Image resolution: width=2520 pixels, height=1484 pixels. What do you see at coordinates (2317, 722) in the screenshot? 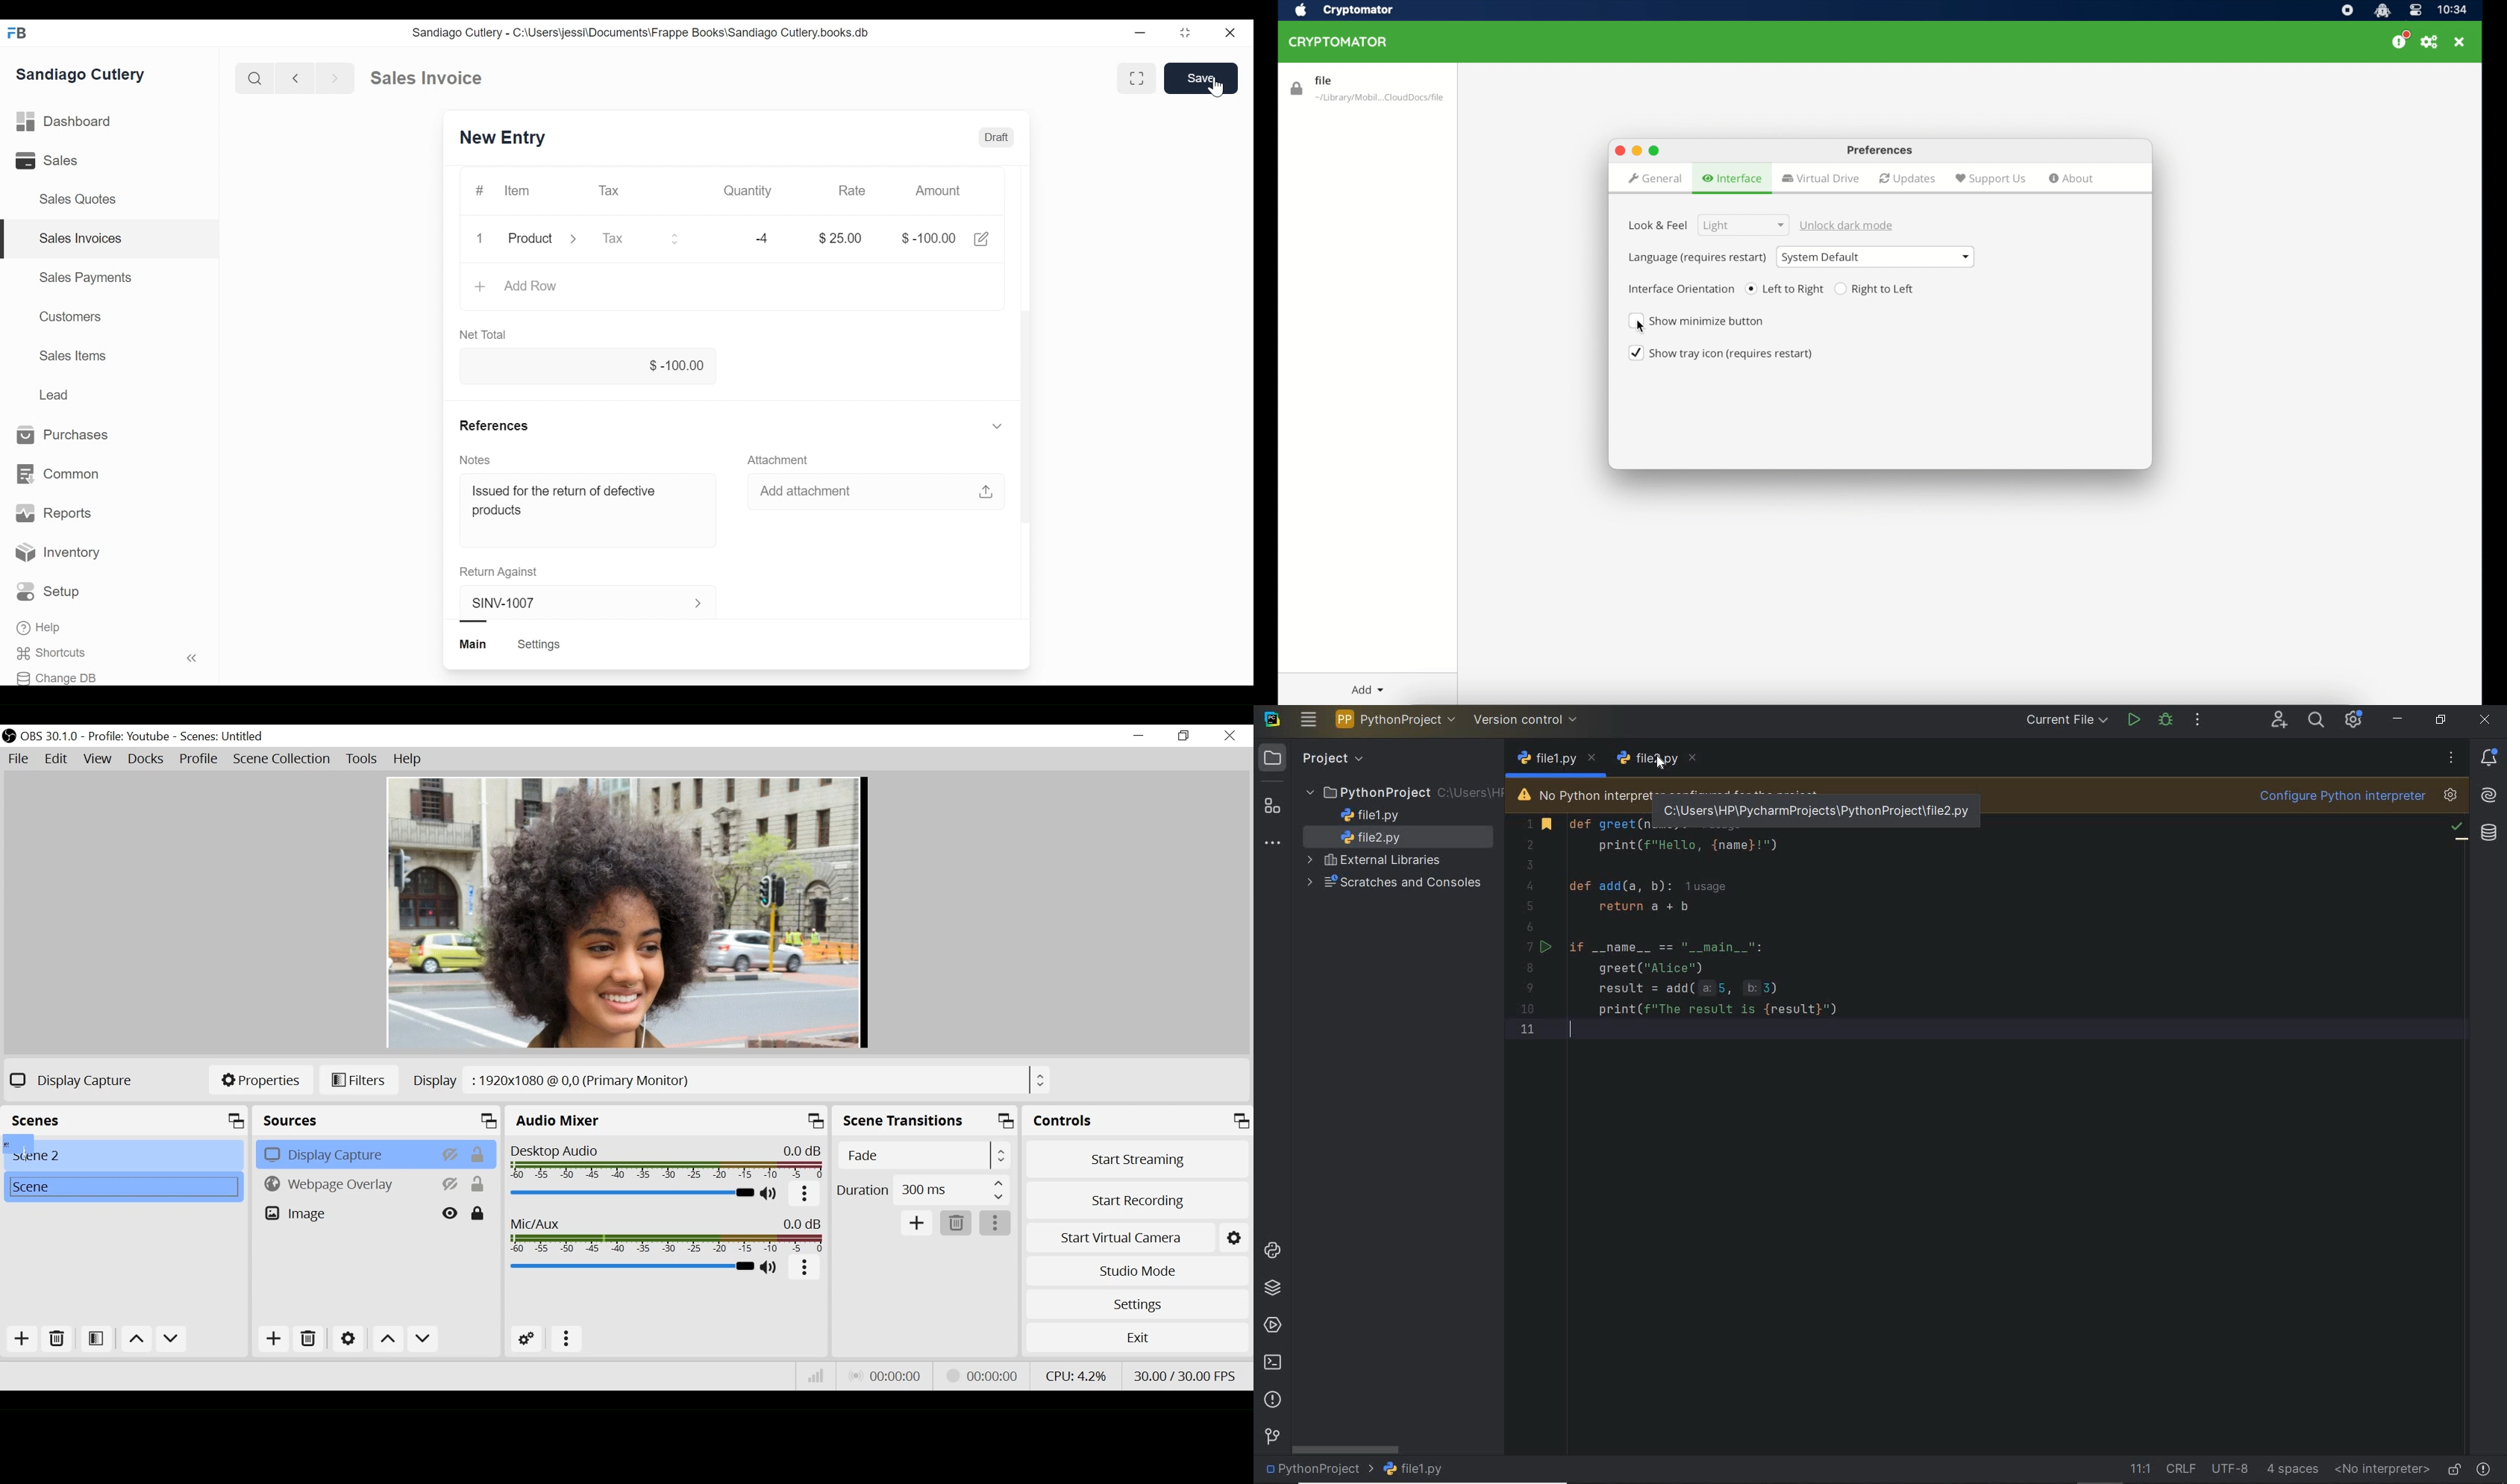
I see `search everywhere` at bounding box center [2317, 722].